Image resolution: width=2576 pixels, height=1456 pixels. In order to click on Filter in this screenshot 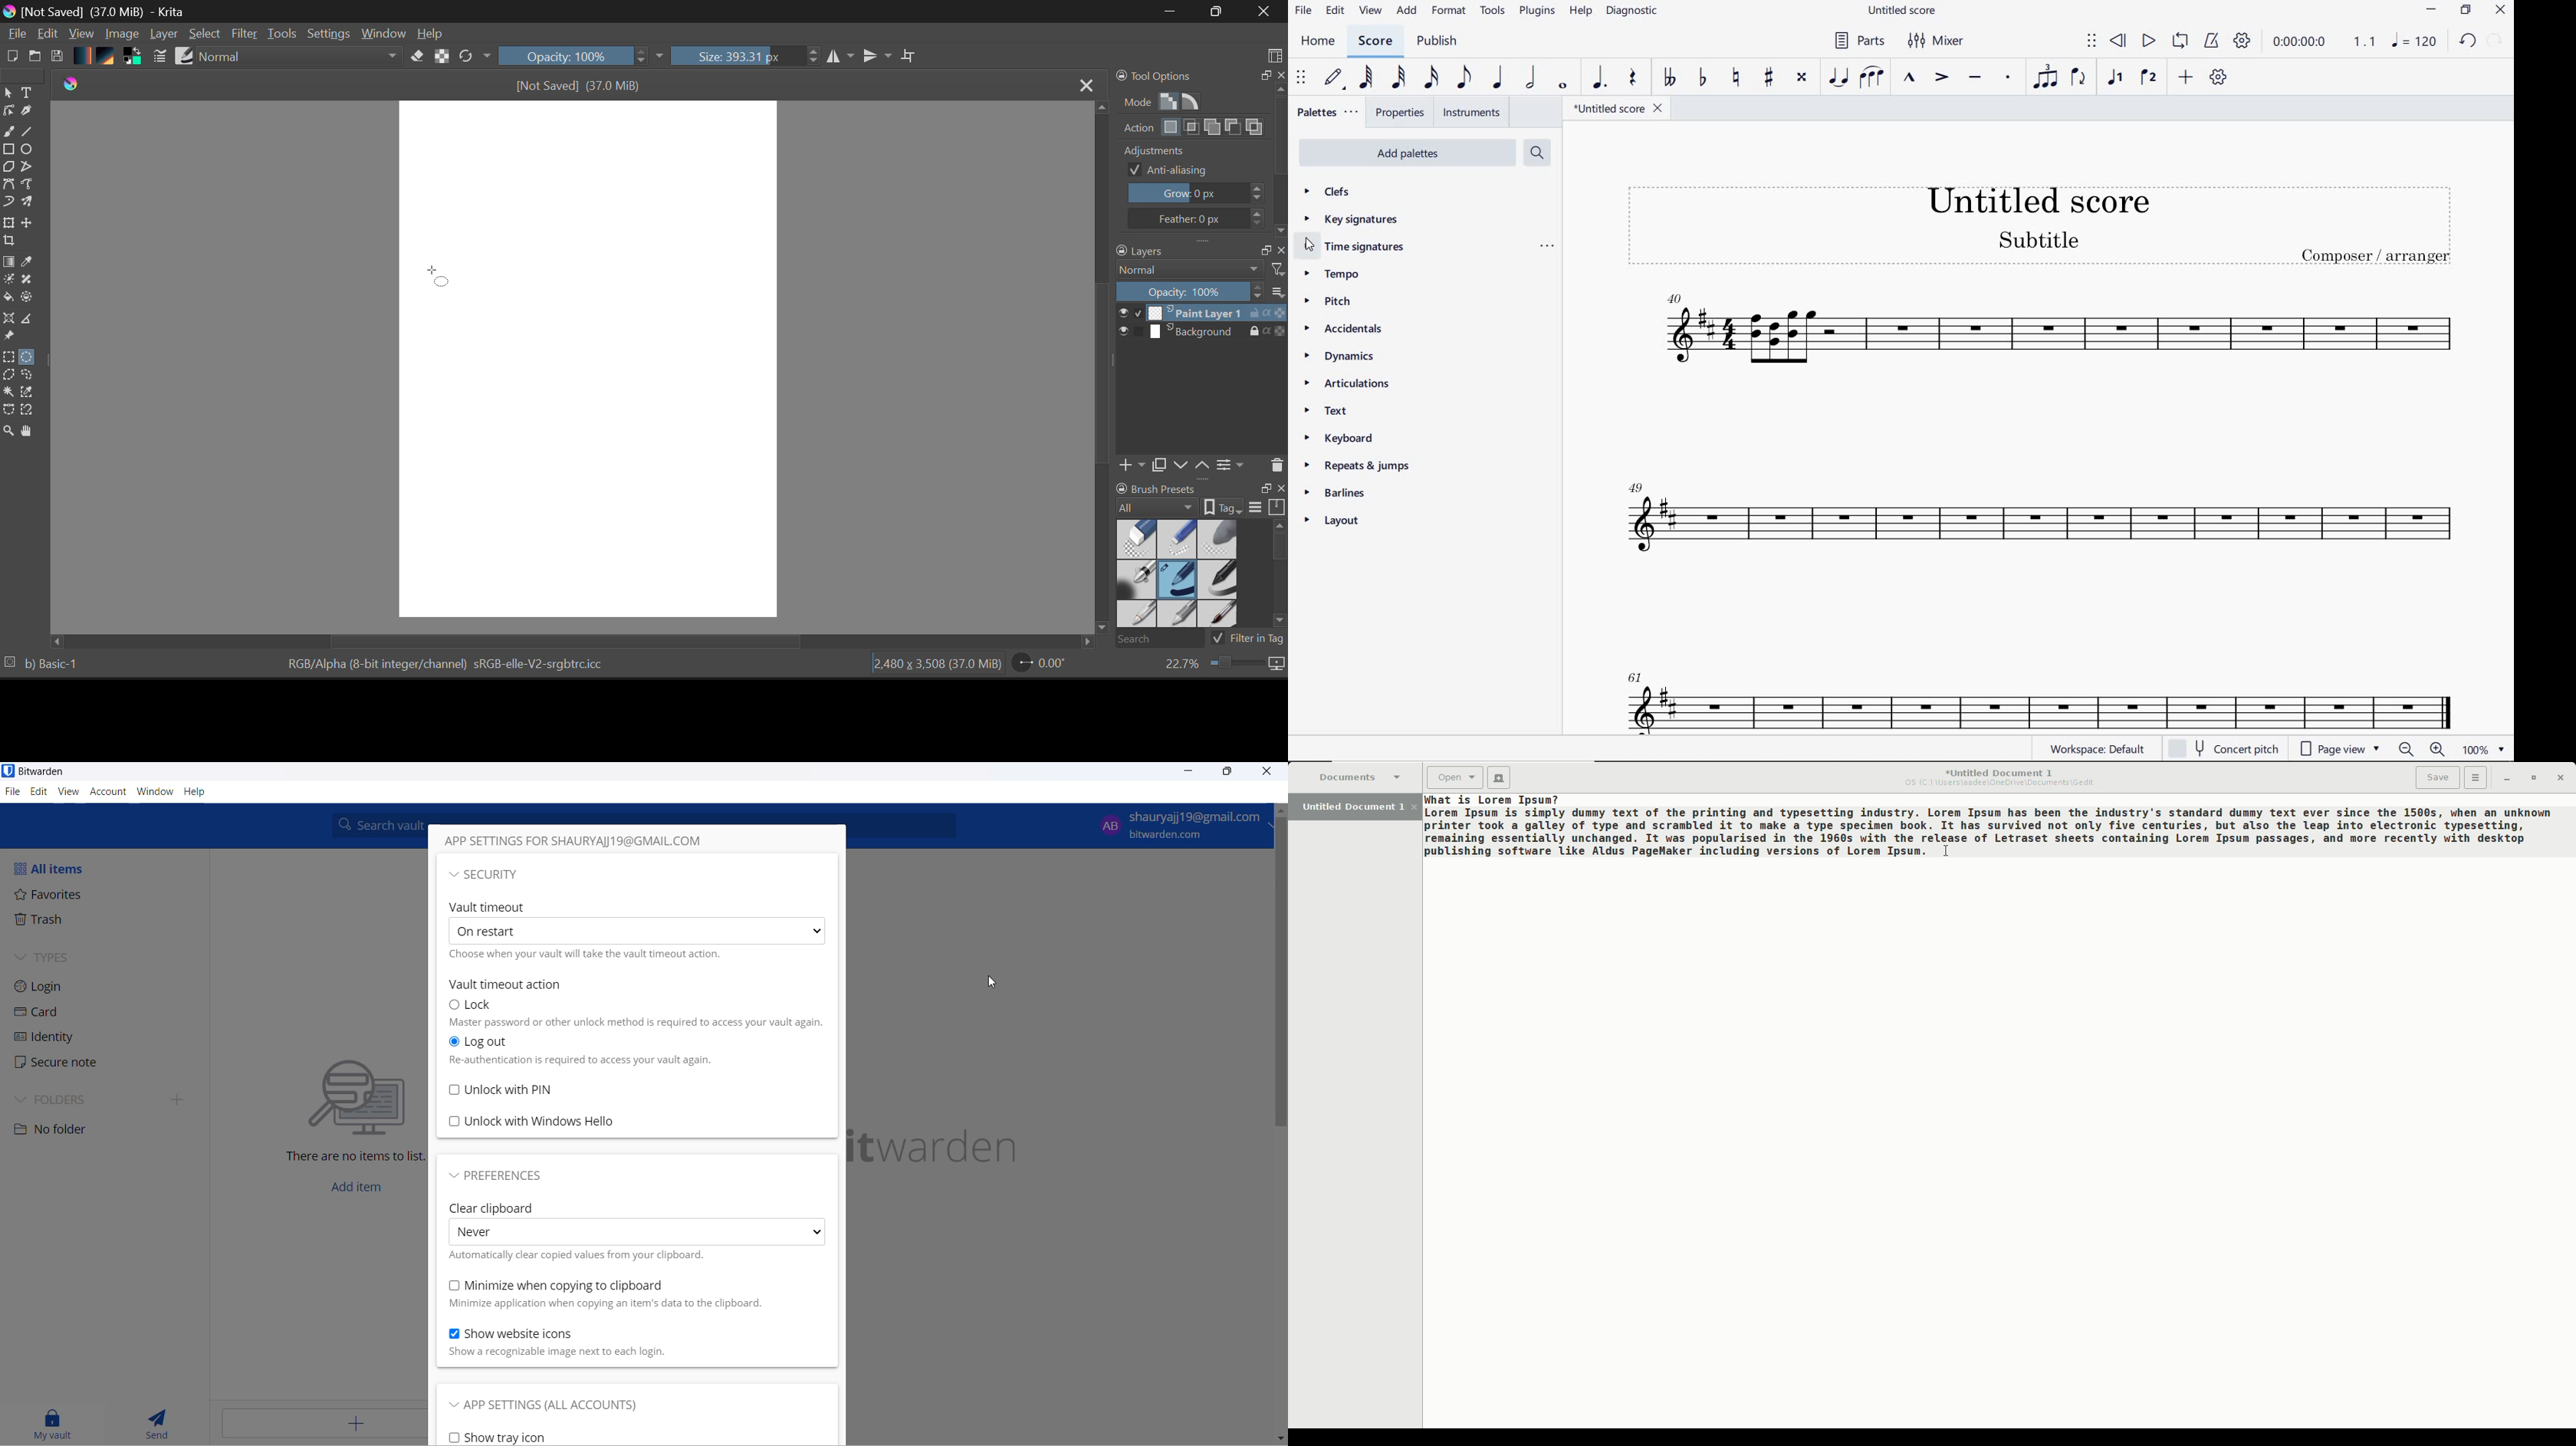, I will do `click(245, 34)`.